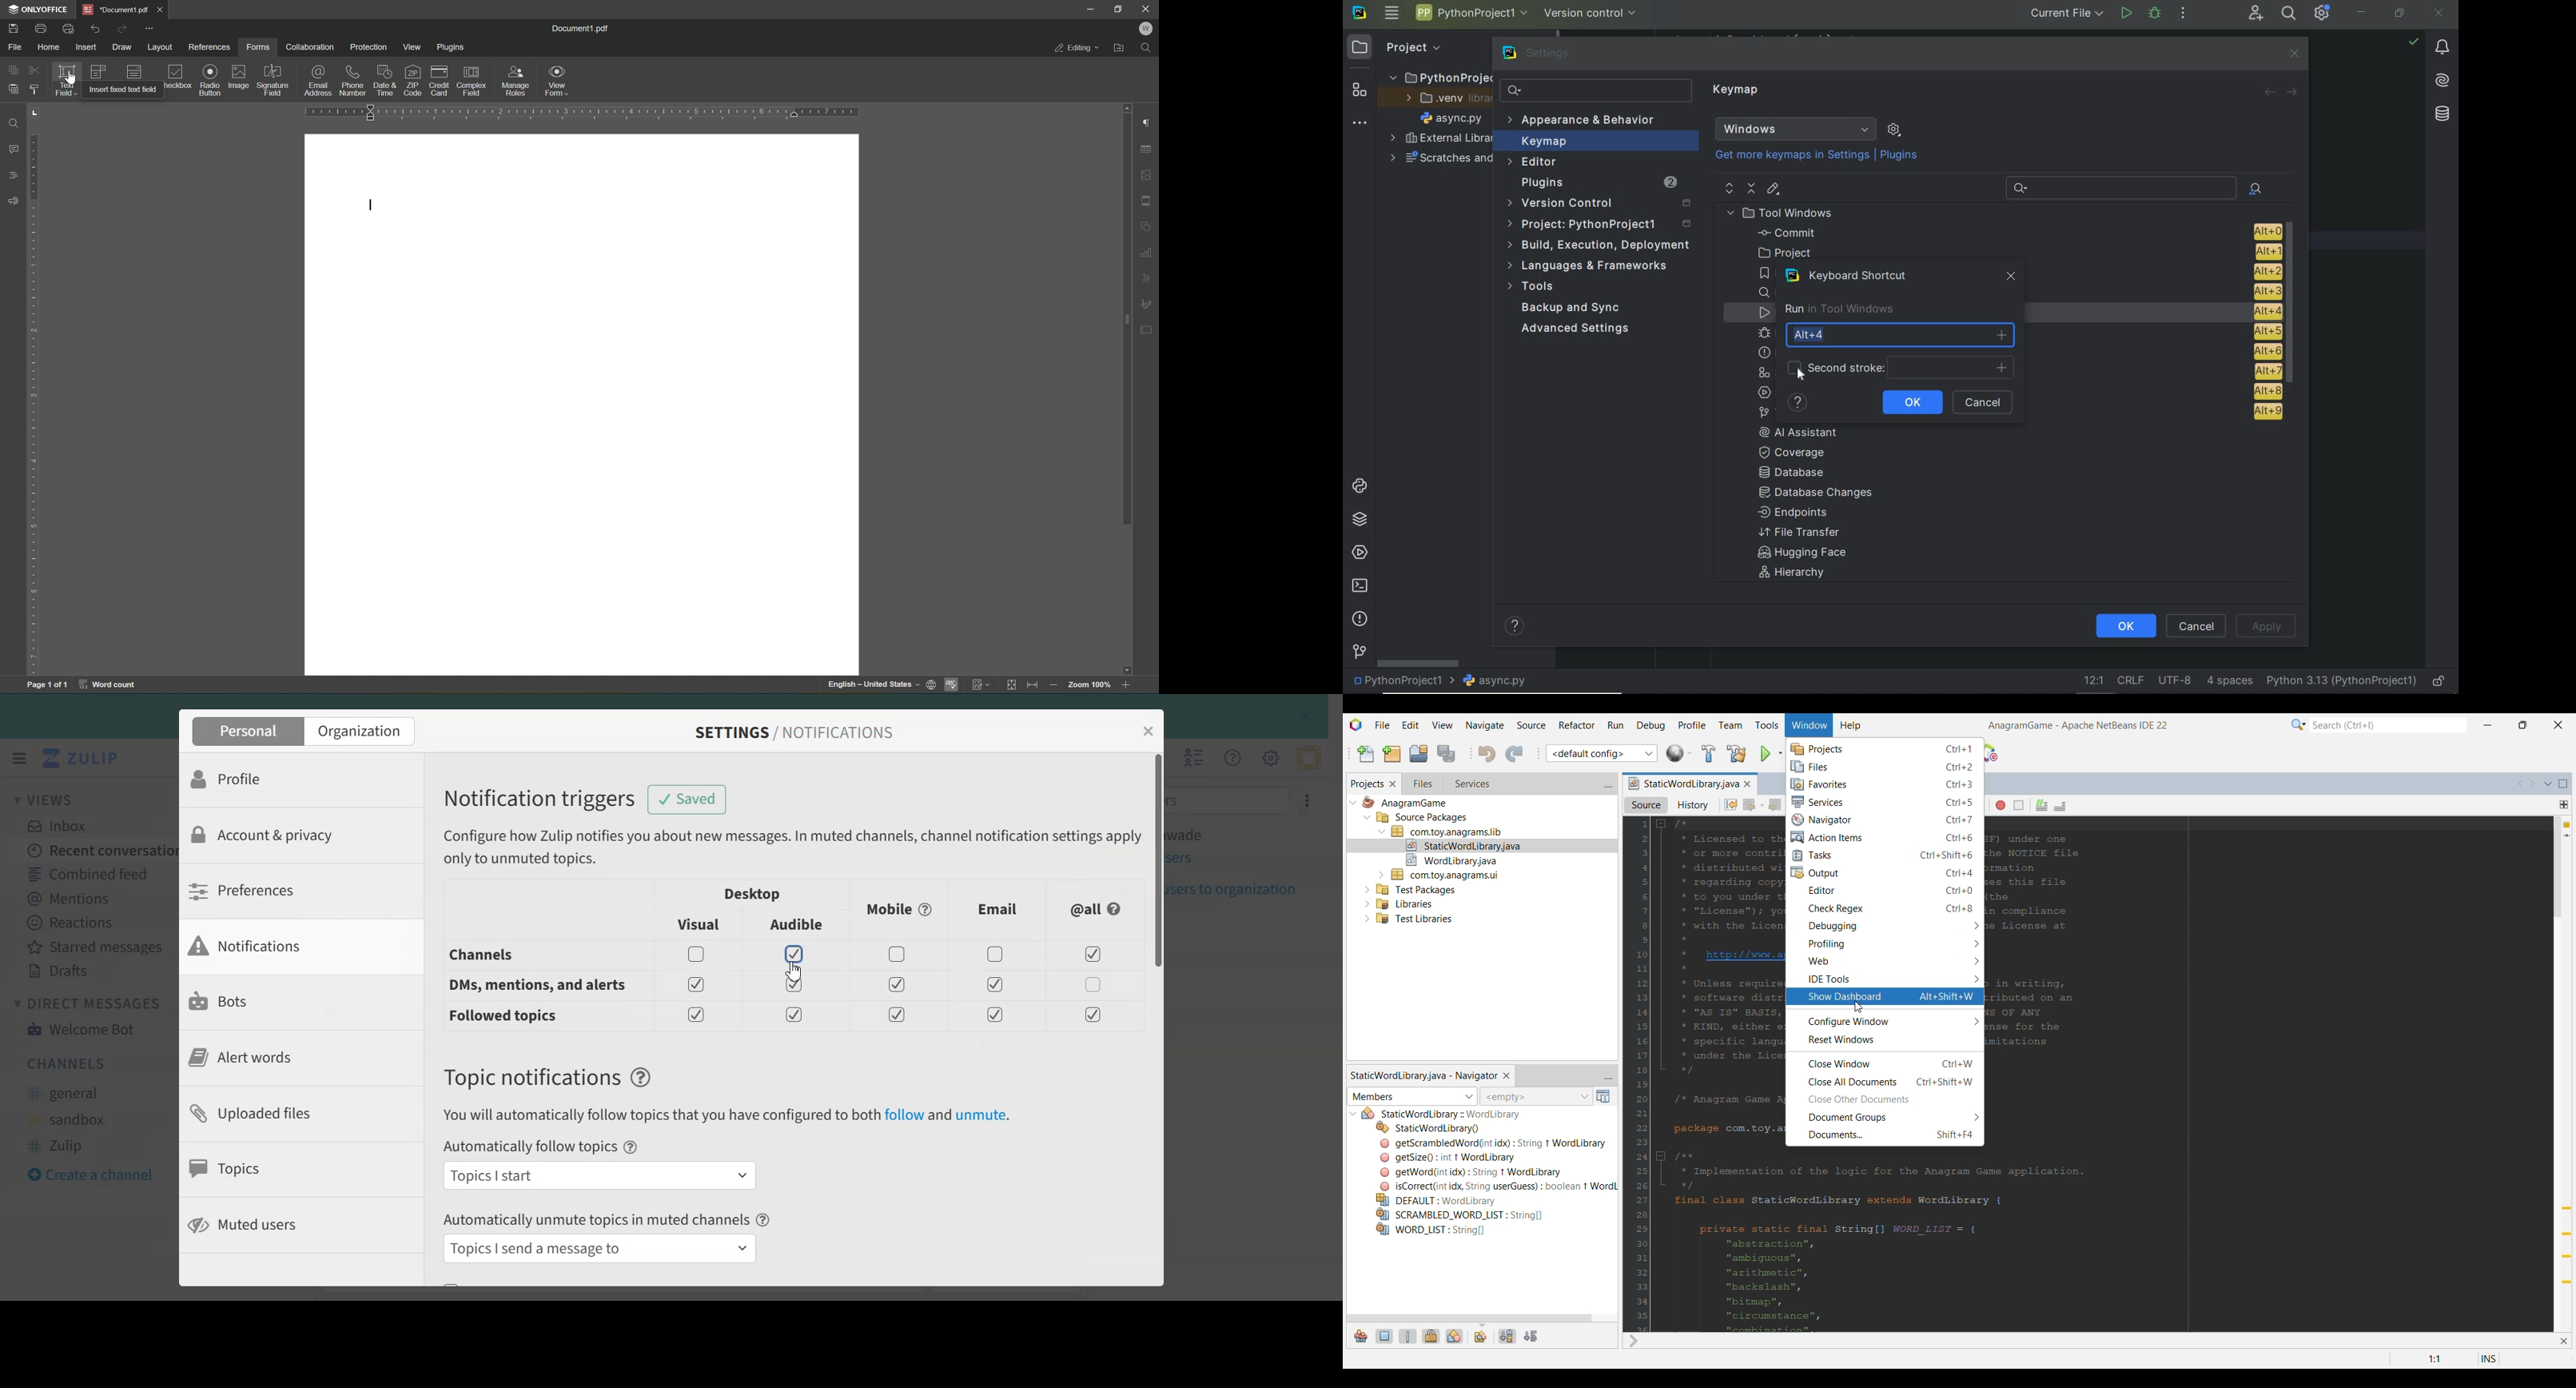  Describe the element at coordinates (92, 873) in the screenshot. I see `Combined Feed` at that location.